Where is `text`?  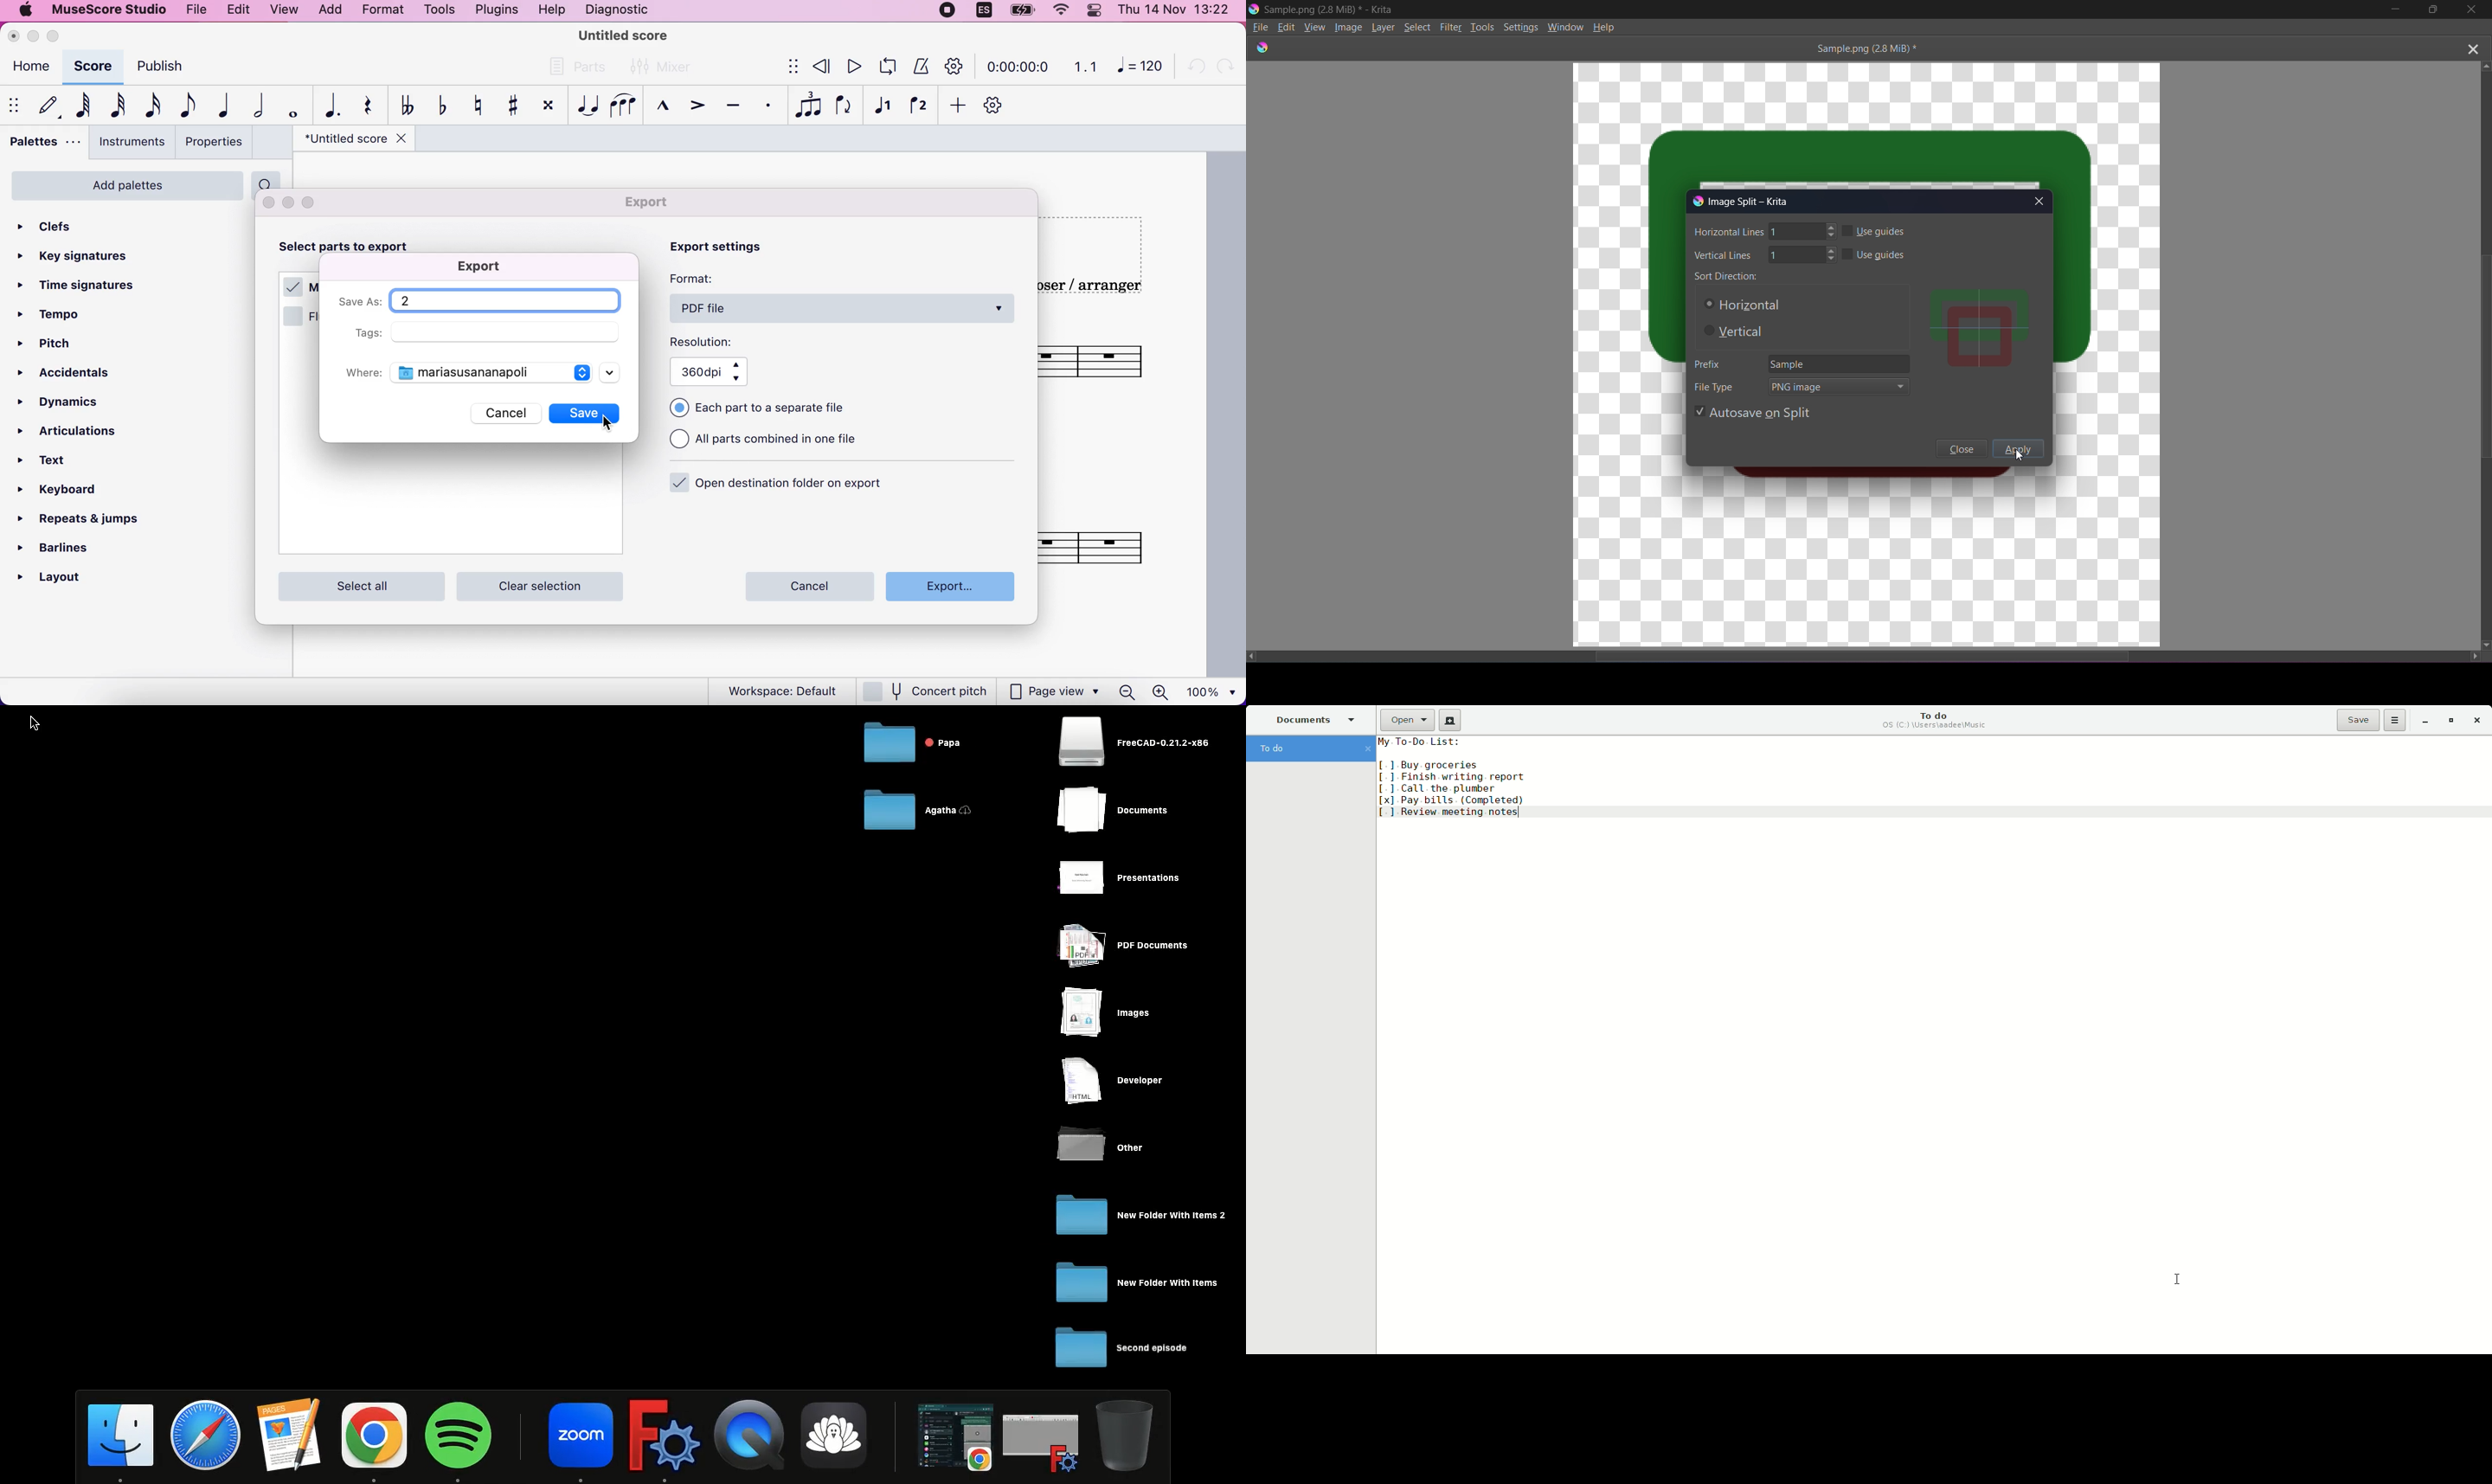 text is located at coordinates (59, 463).